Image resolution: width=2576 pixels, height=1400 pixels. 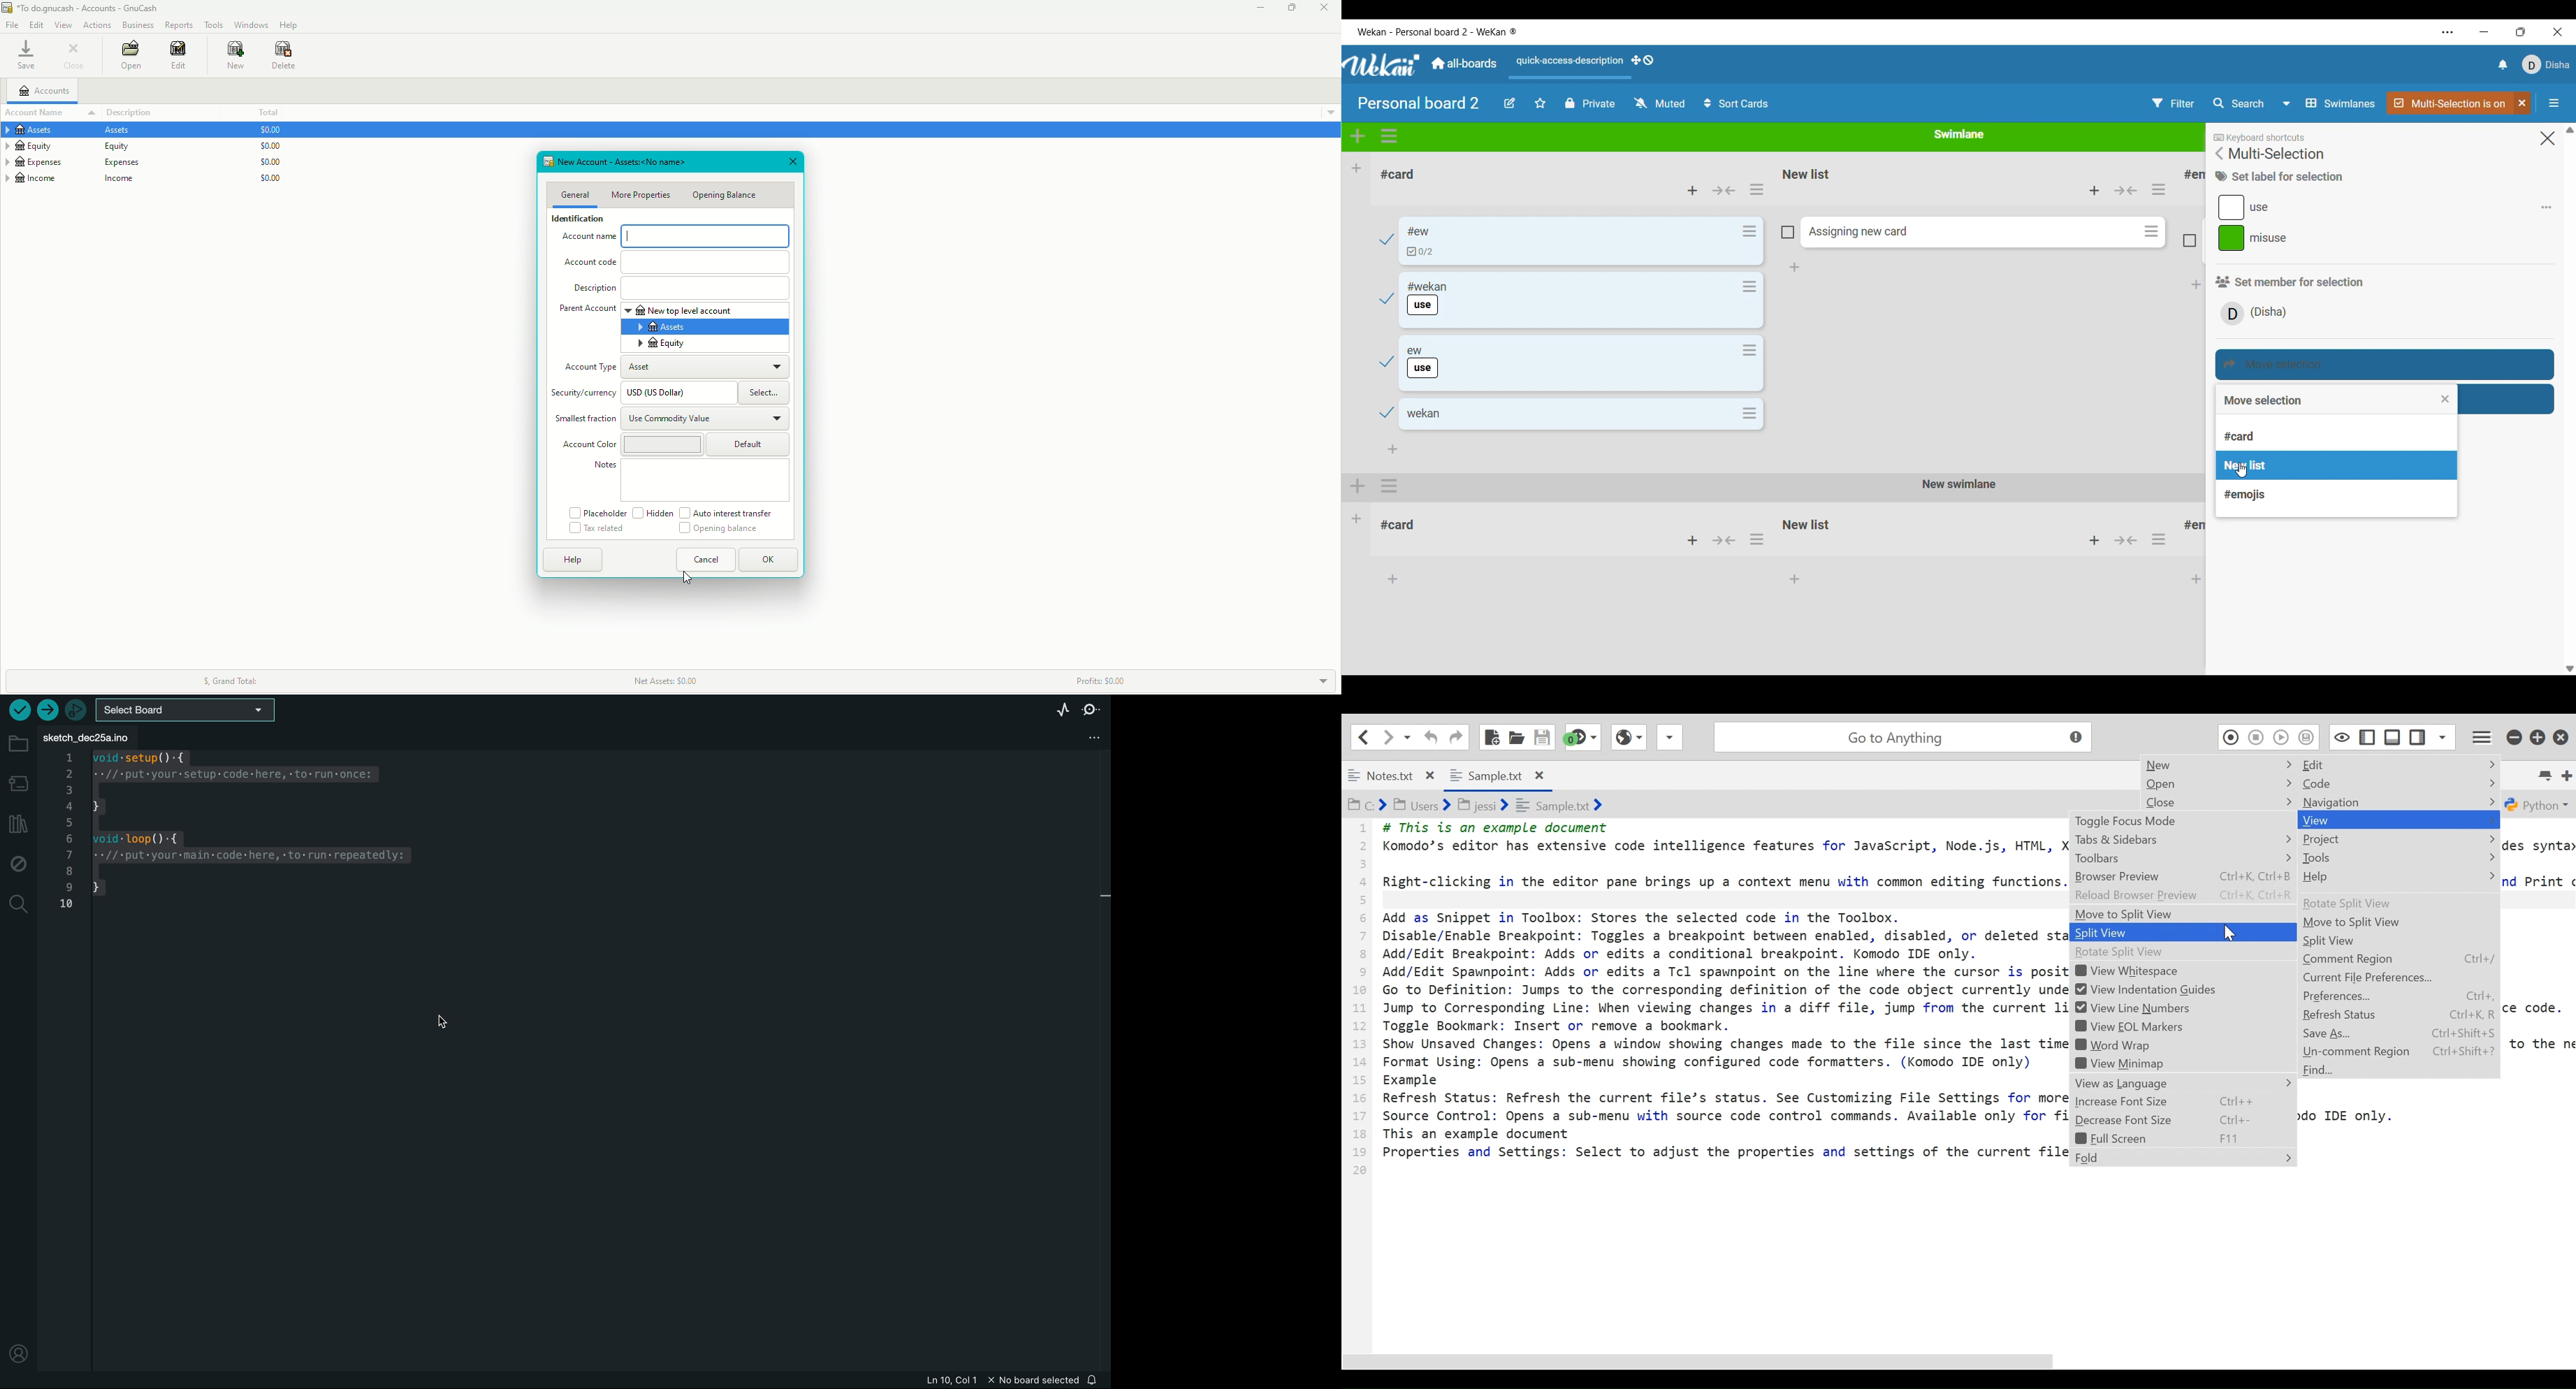 I want to click on Close, so click(x=1324, y=8).